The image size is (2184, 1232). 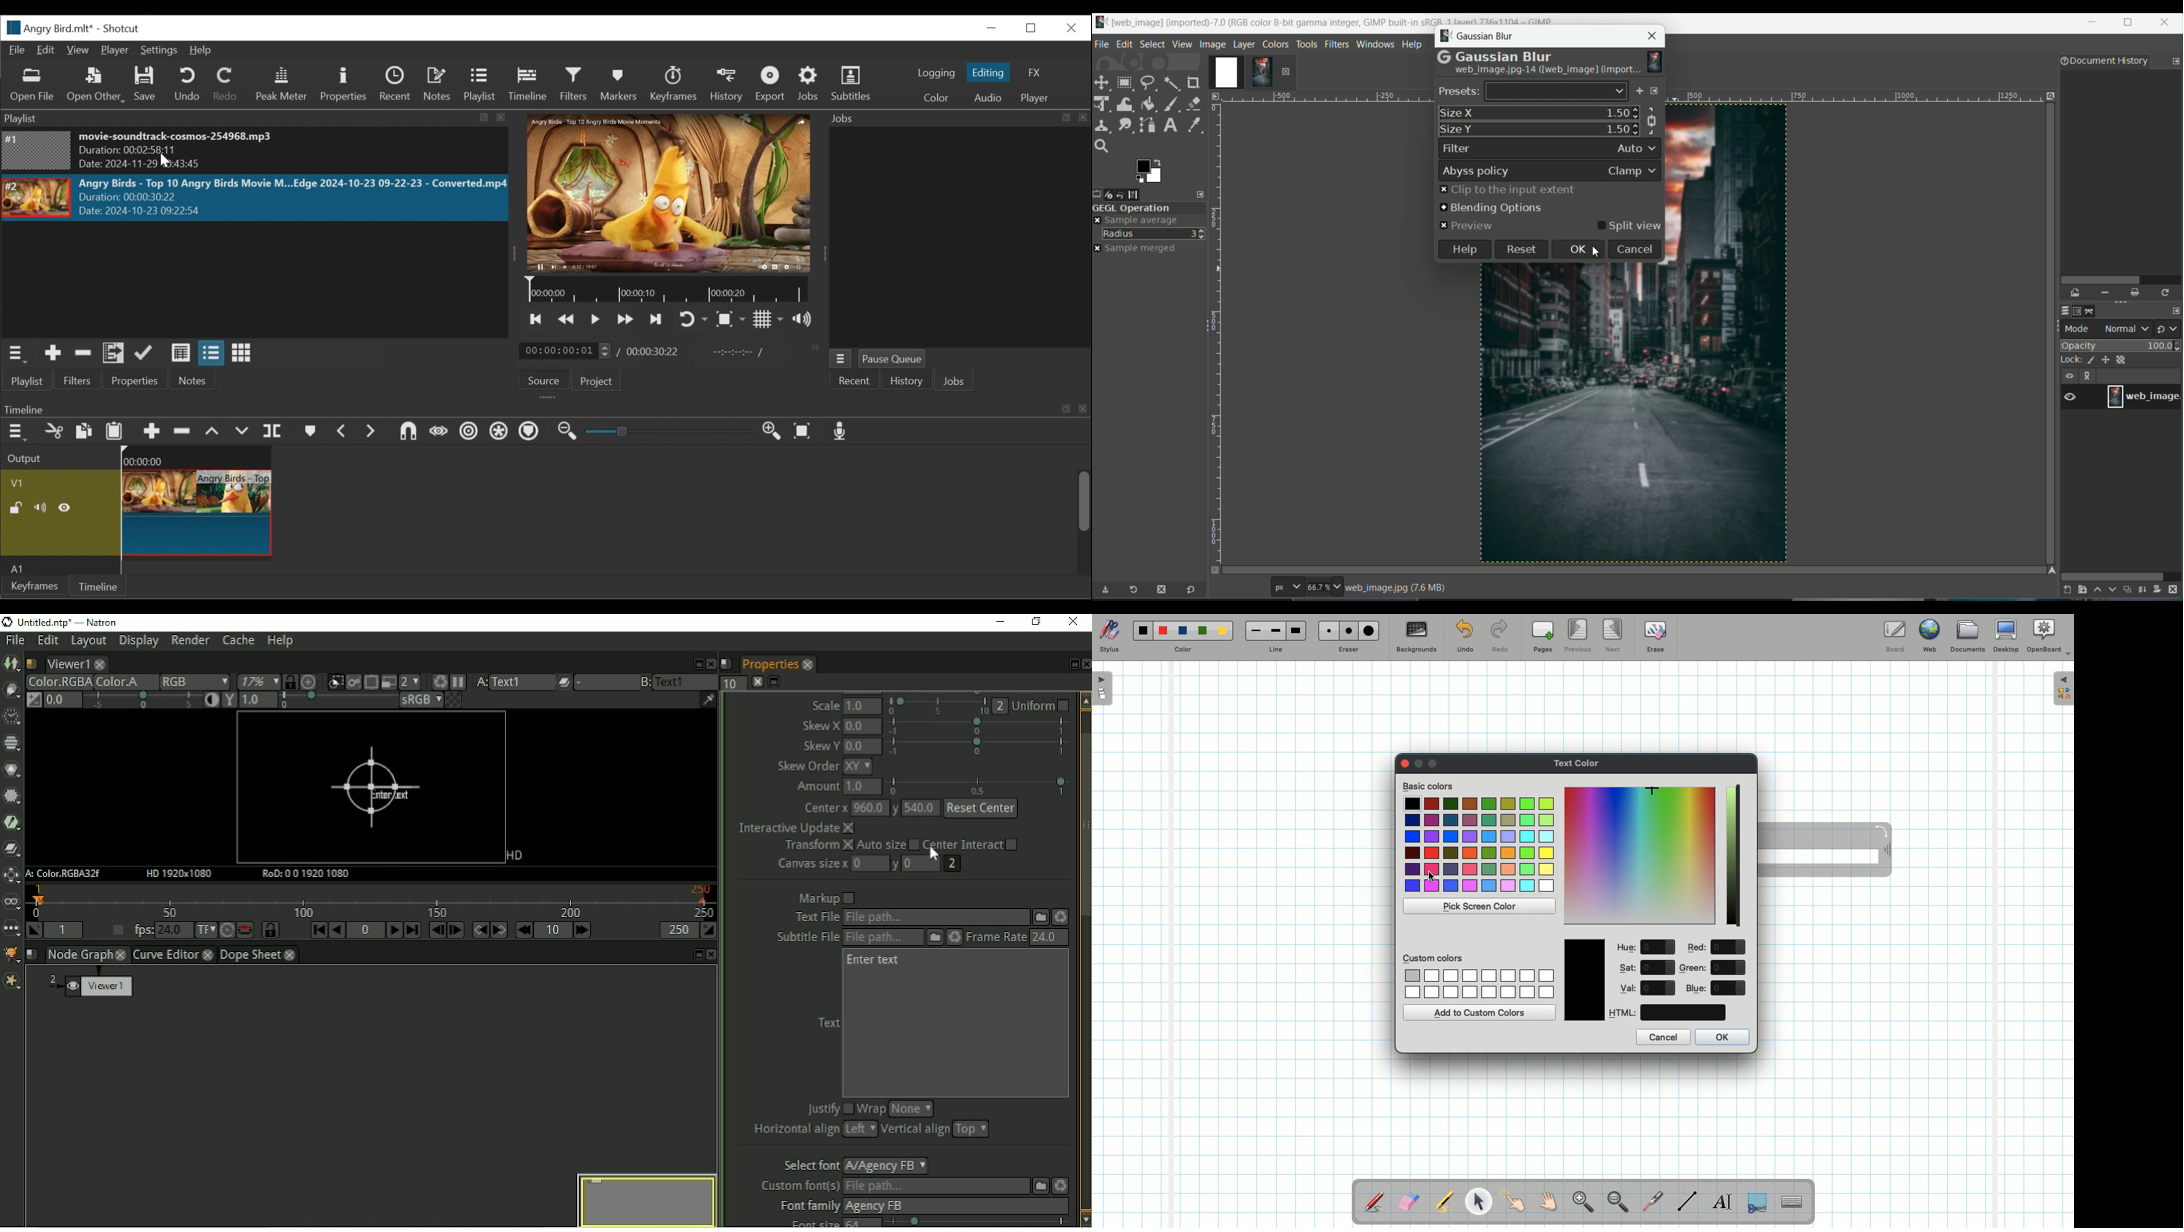 What do you see at coordinates (200, 457) in the screenshot?
I see `00:00:00(Timeline)` at bounding box center [200, 457].